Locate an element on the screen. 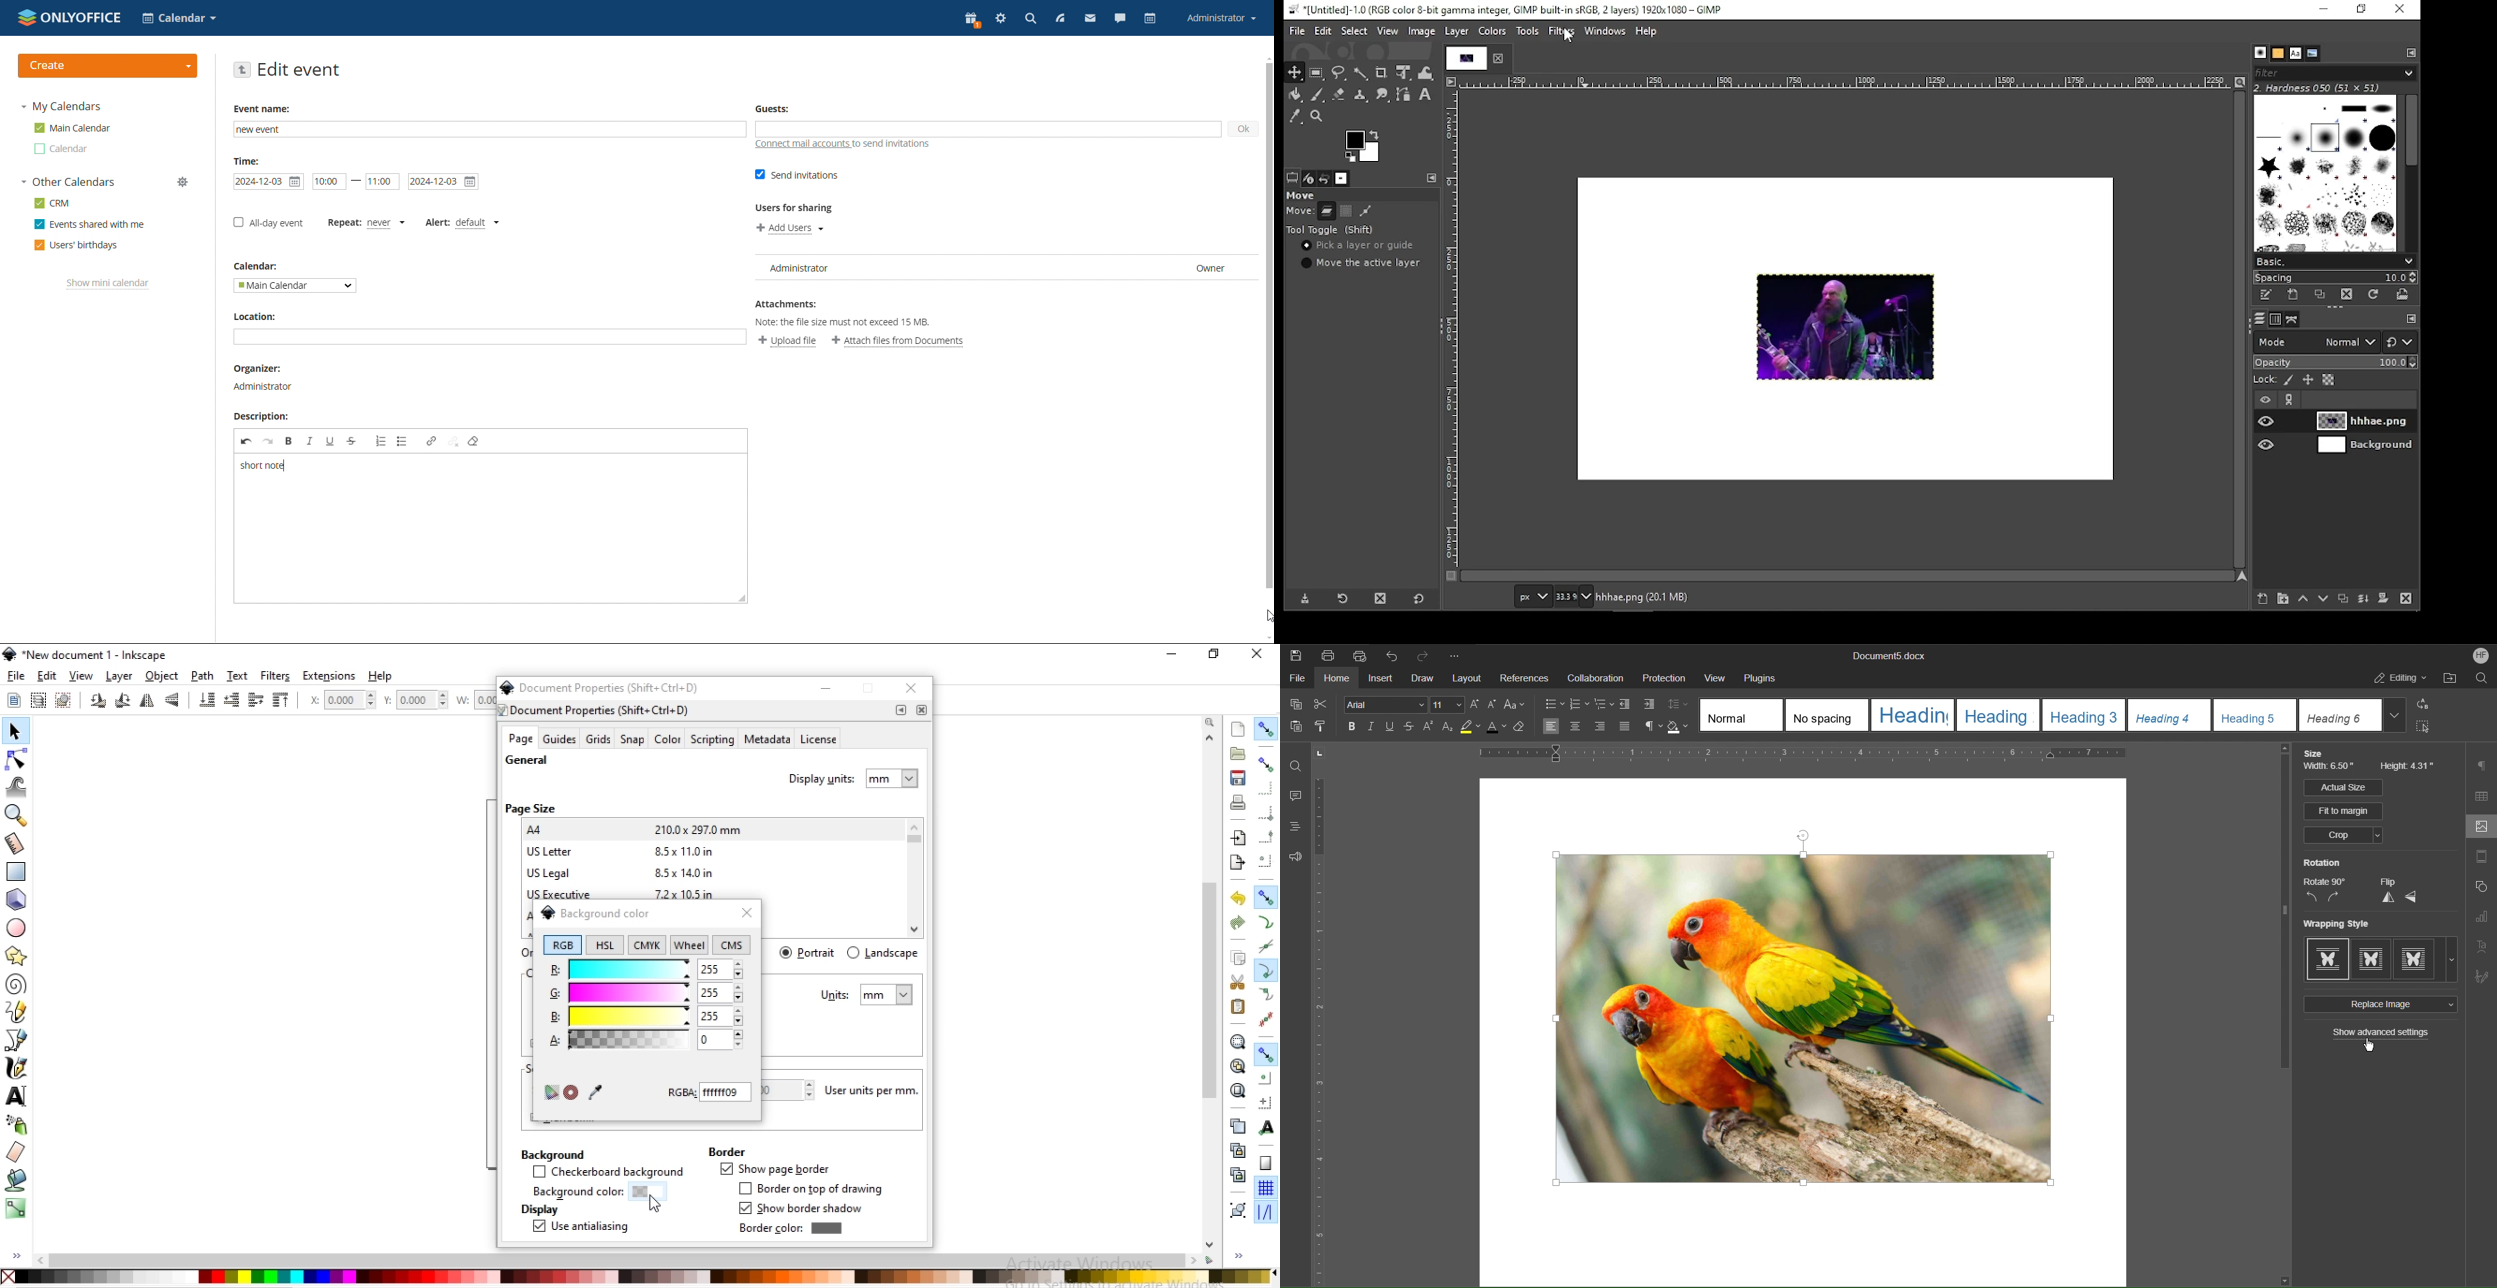 This screenshot has width=2520, height=1288. Calendar: is located at coordinates (257, 266).